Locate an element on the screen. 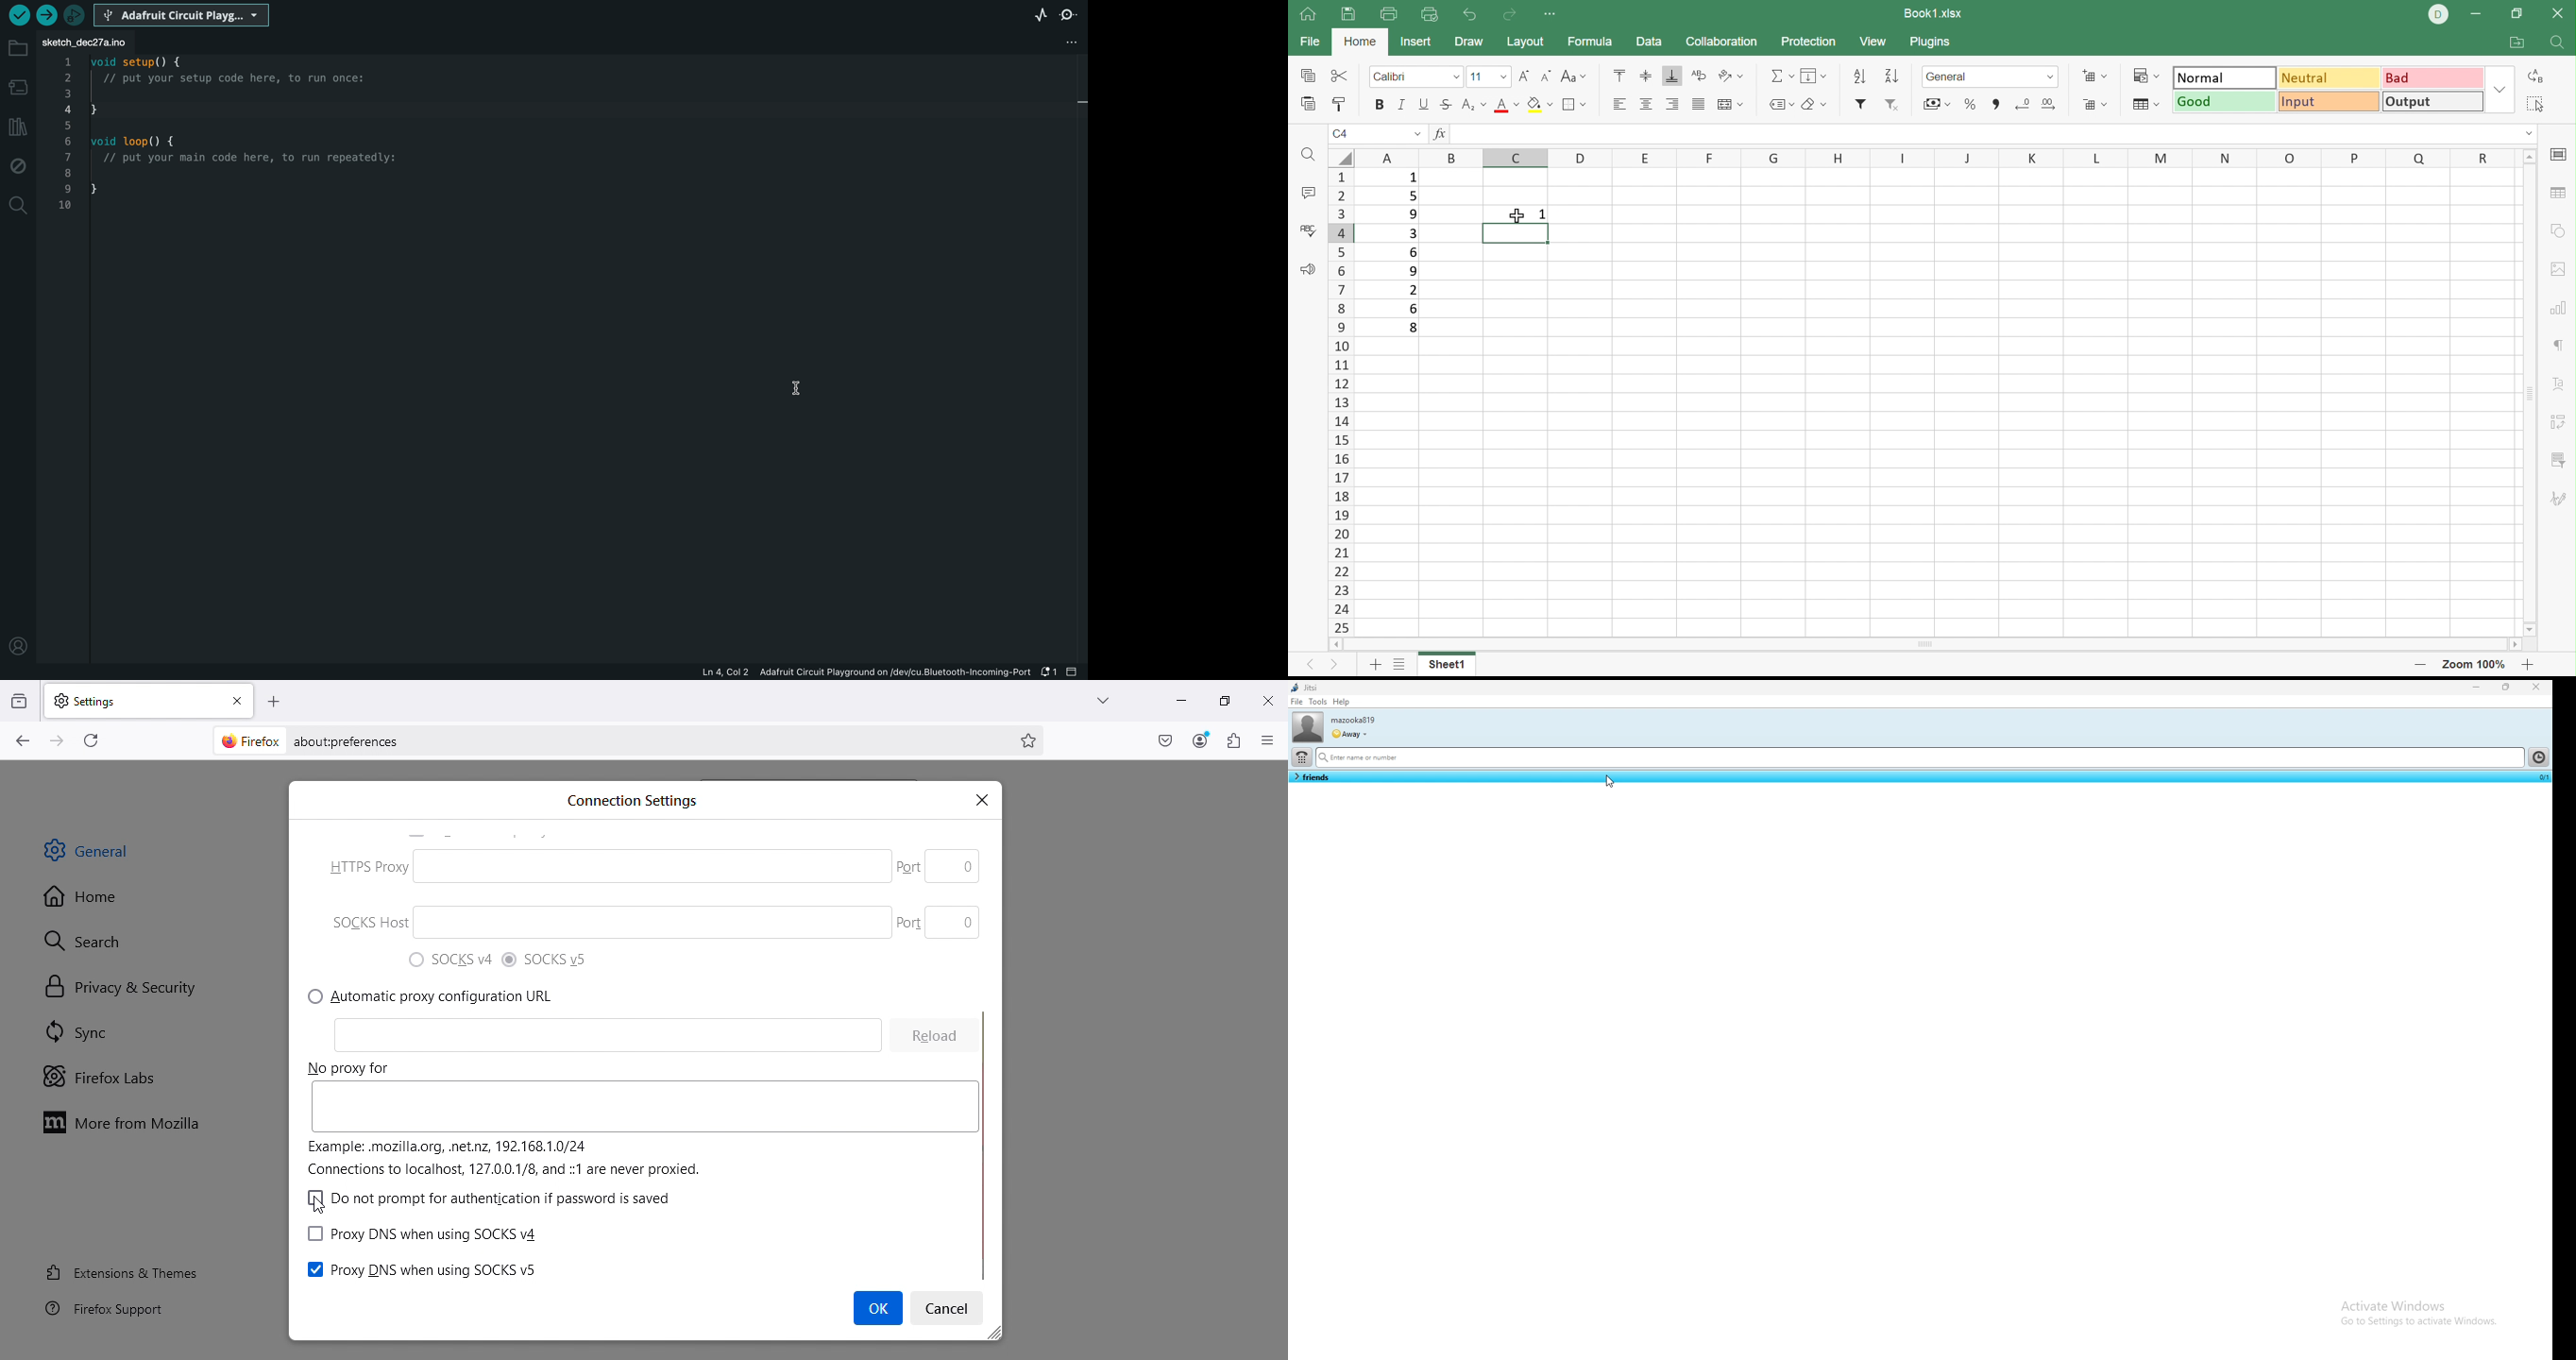 The height and width of the screenshot is (1372, 2576). Output is located at coordinates (2432, 102).